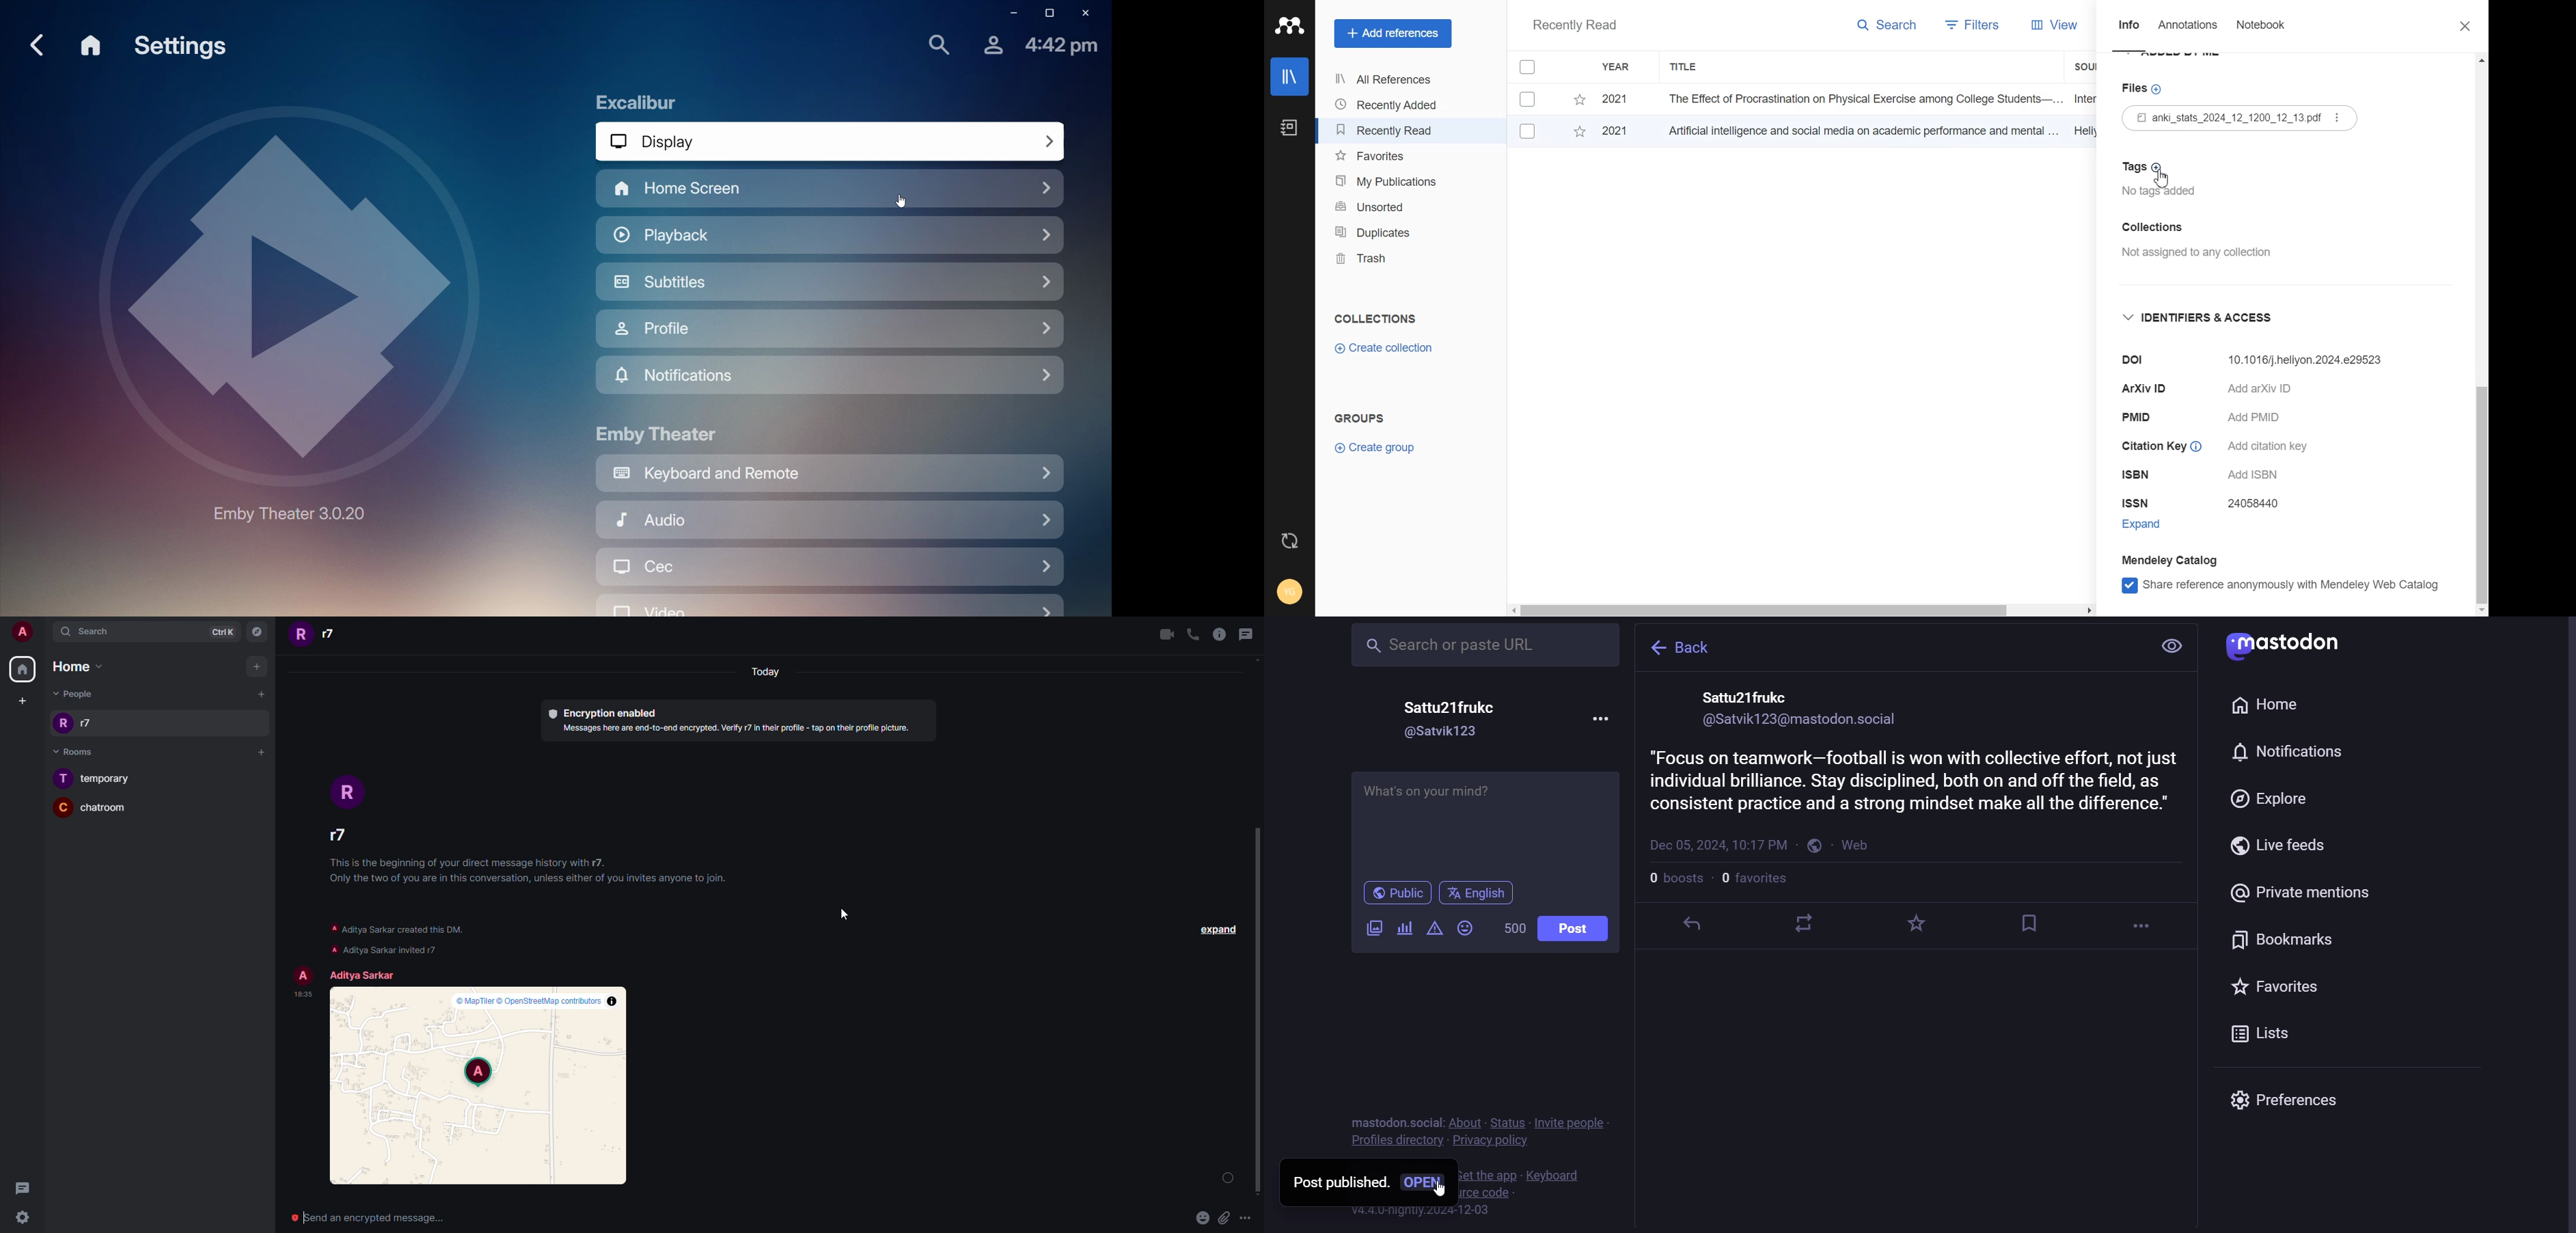  I want to click on number of boost, so click(1674, 878).